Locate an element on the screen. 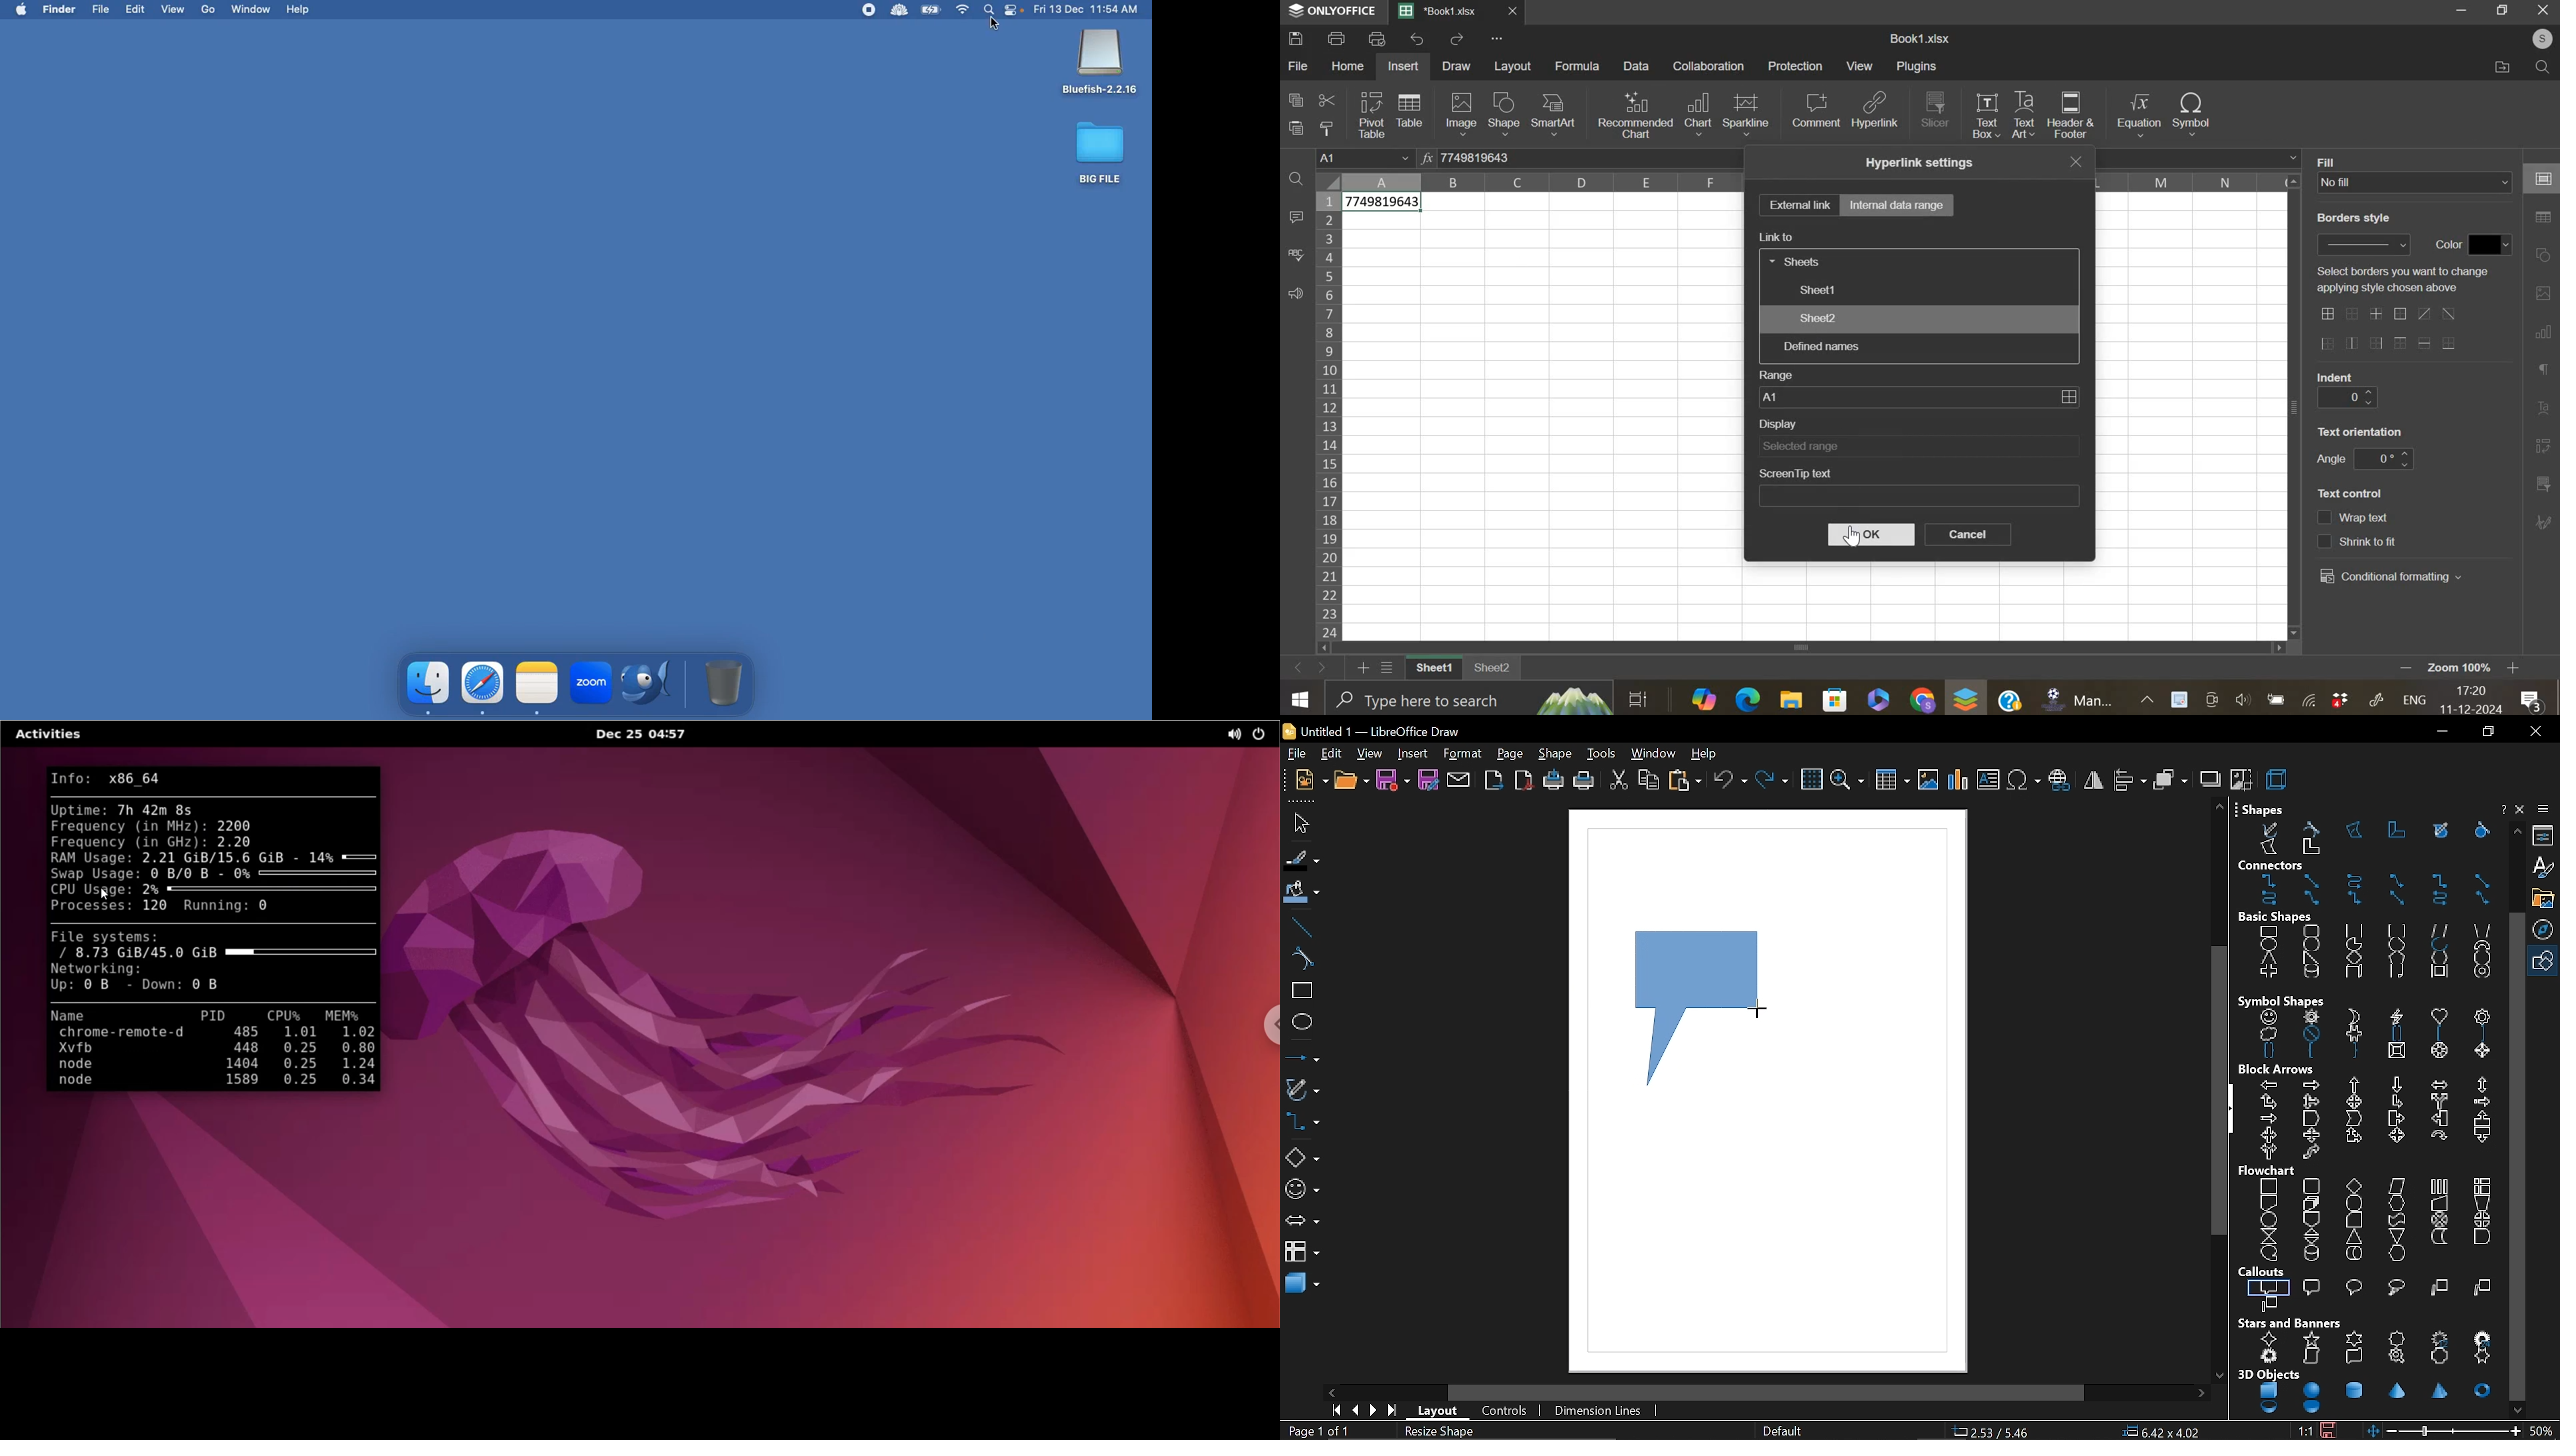  text is located at coordinates (2350, 494).